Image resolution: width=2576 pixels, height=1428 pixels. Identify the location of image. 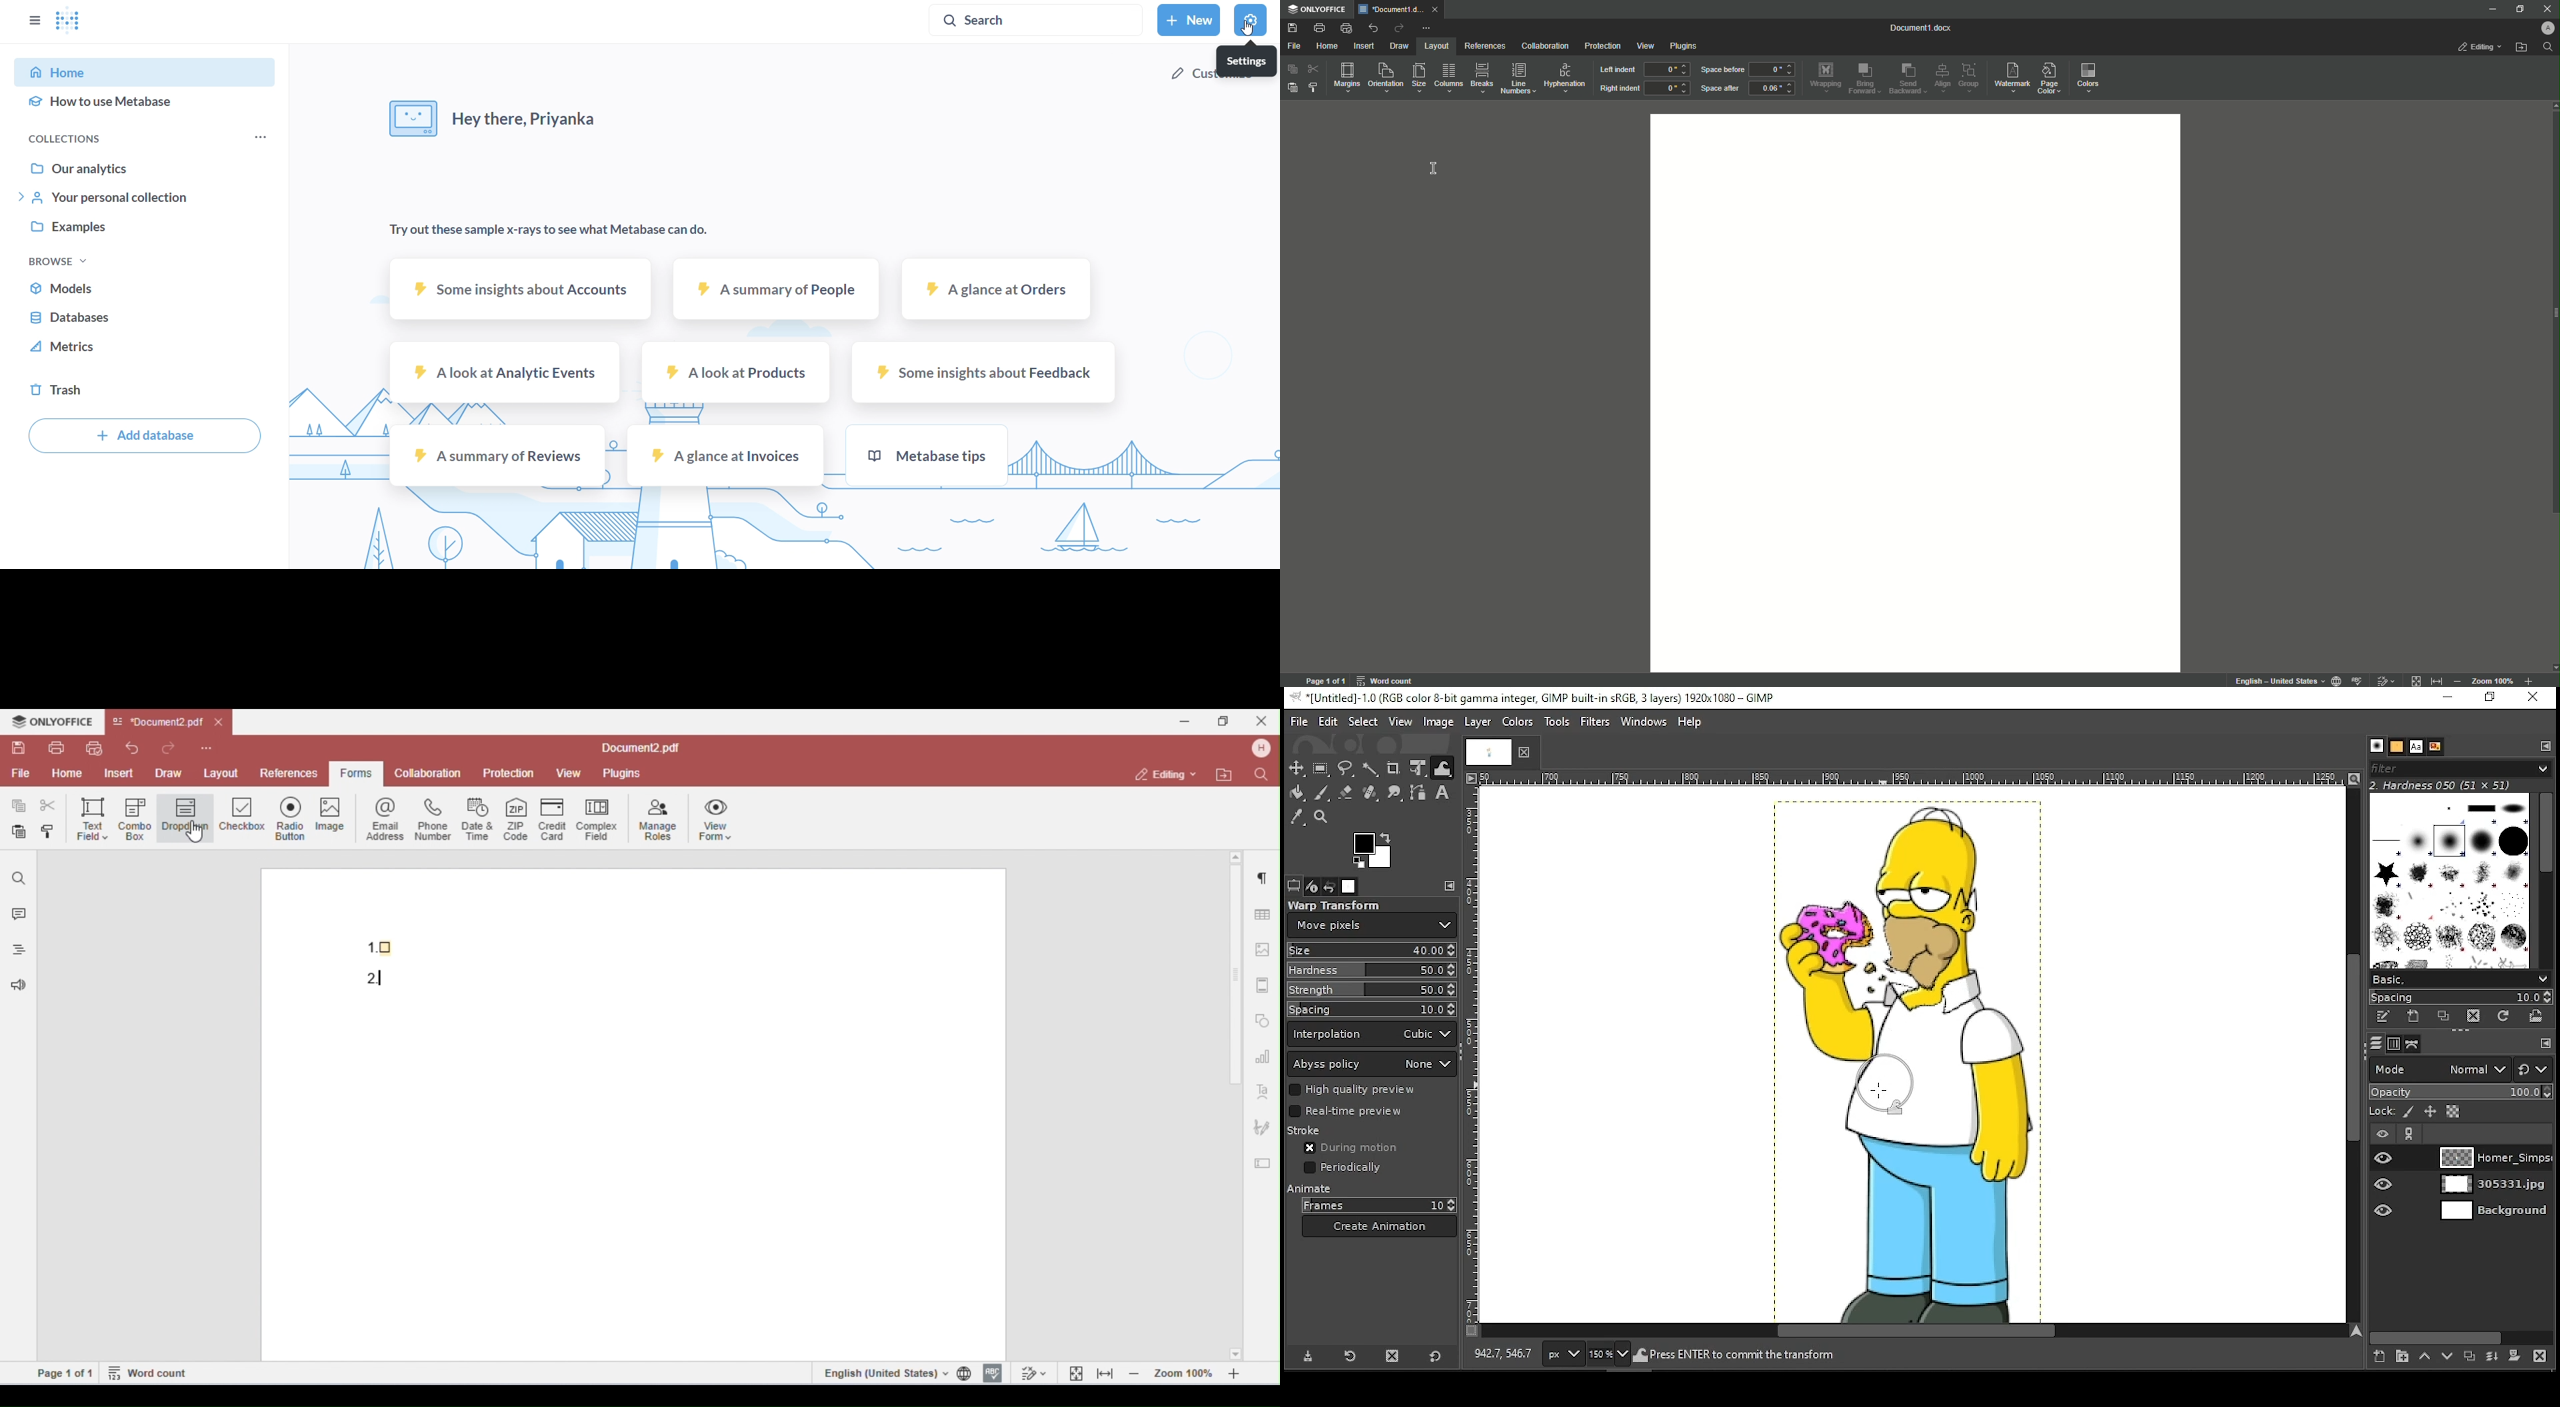
(1440, 722).